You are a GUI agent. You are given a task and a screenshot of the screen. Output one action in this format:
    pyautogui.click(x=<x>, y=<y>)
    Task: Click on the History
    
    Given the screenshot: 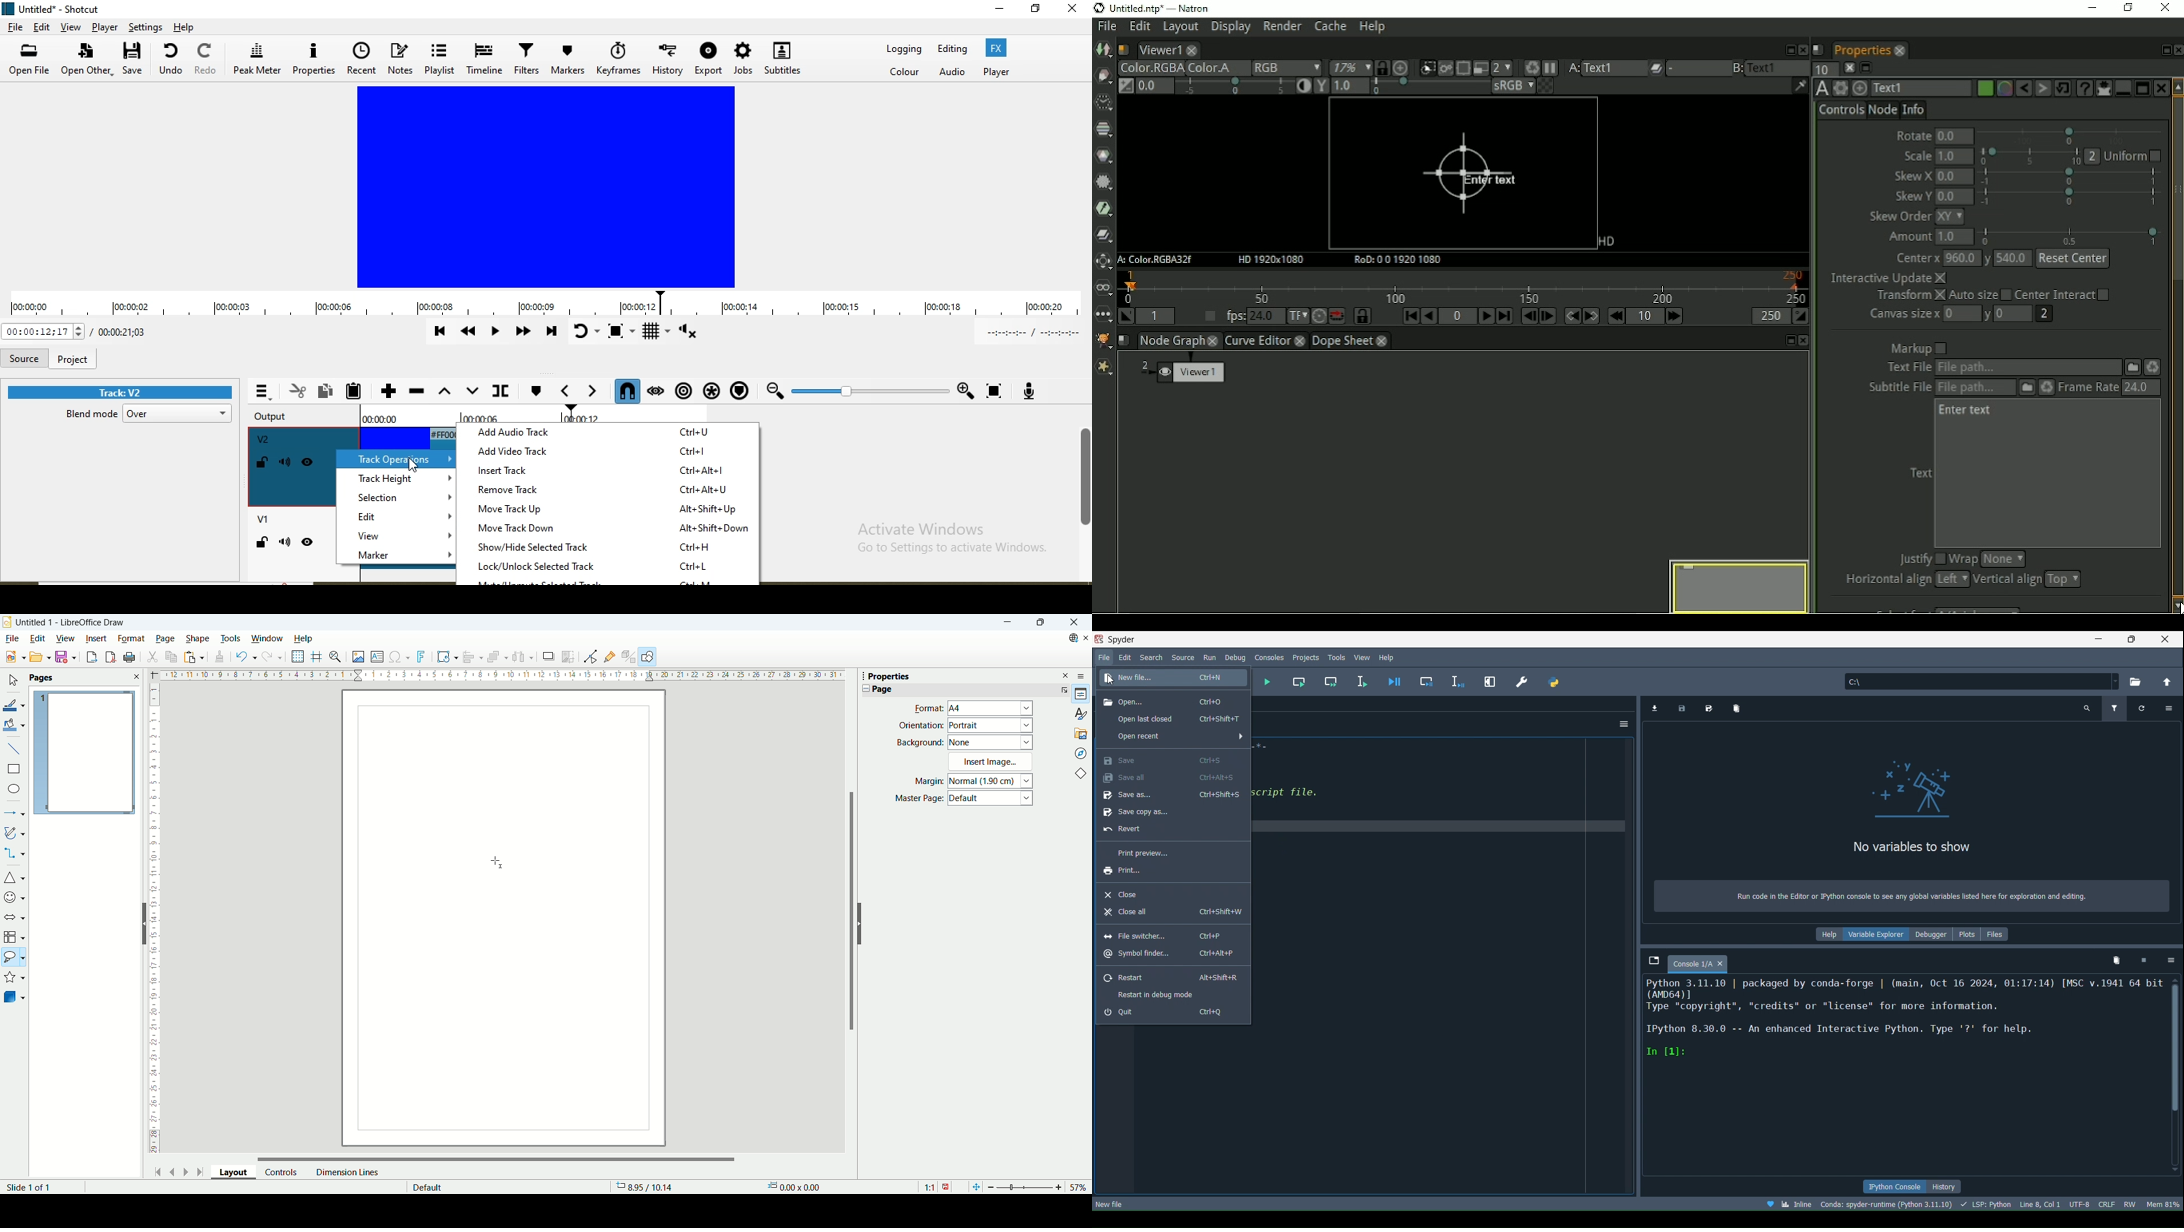 What is the action you would take?
    pyautogui.click(x=666, y=62)
    